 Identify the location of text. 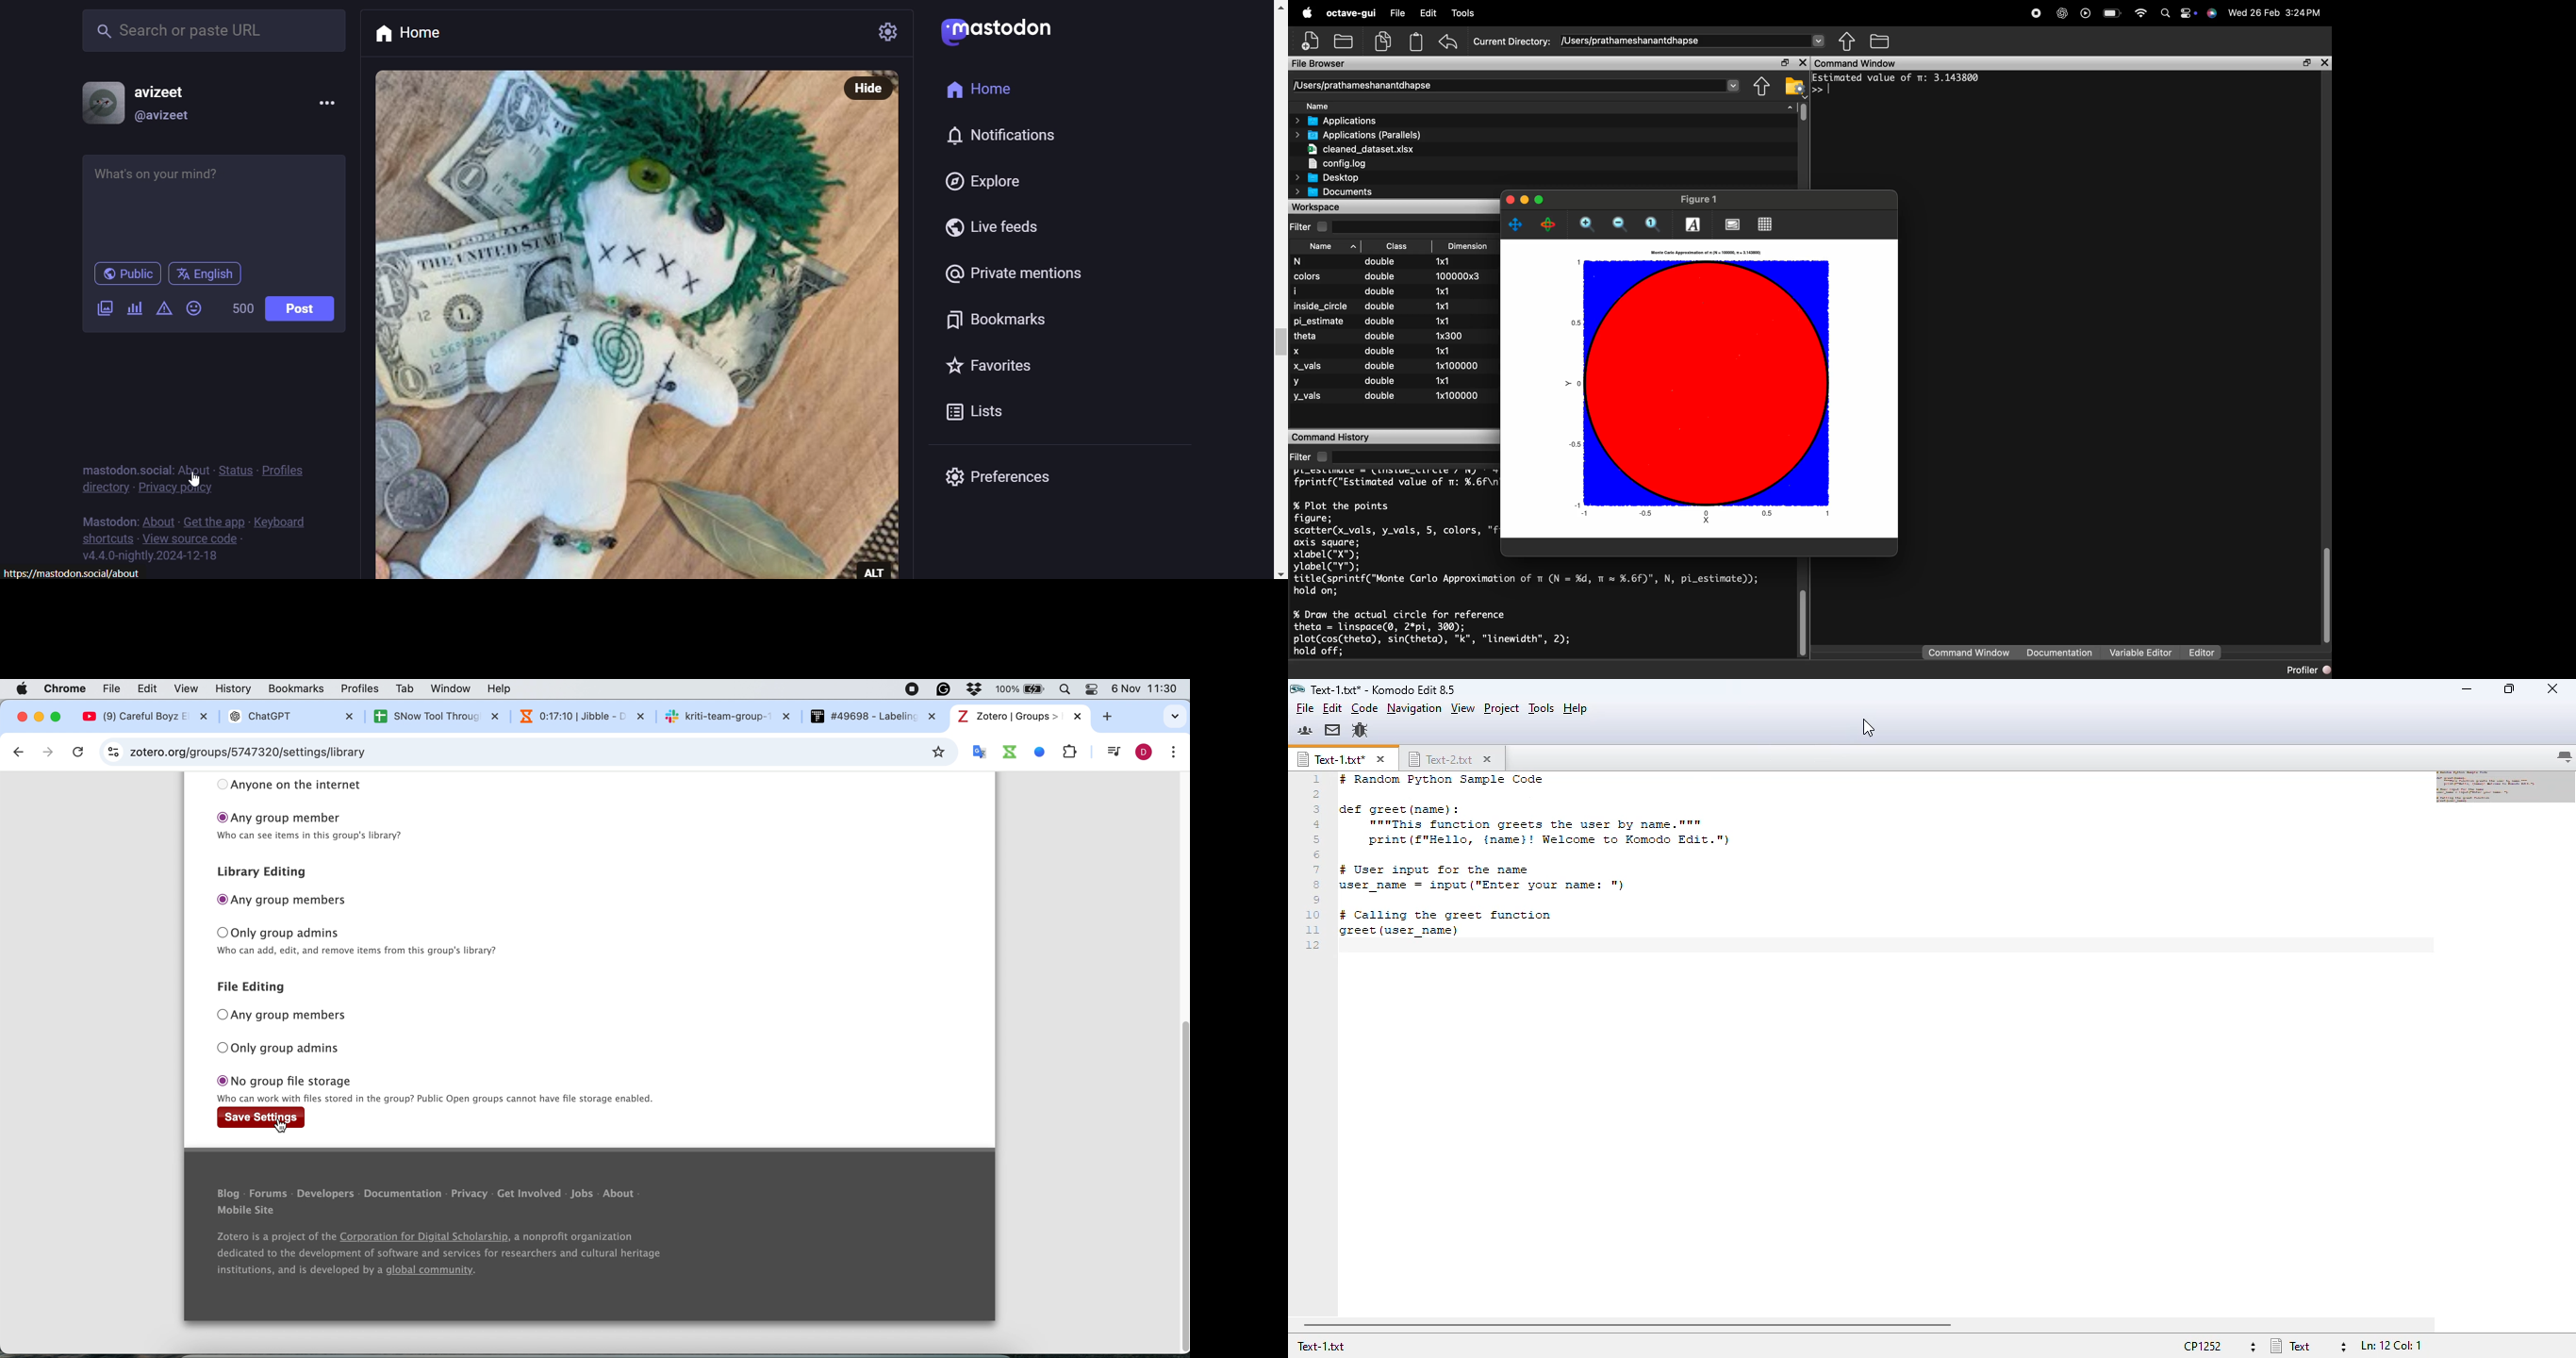
(365, 949).